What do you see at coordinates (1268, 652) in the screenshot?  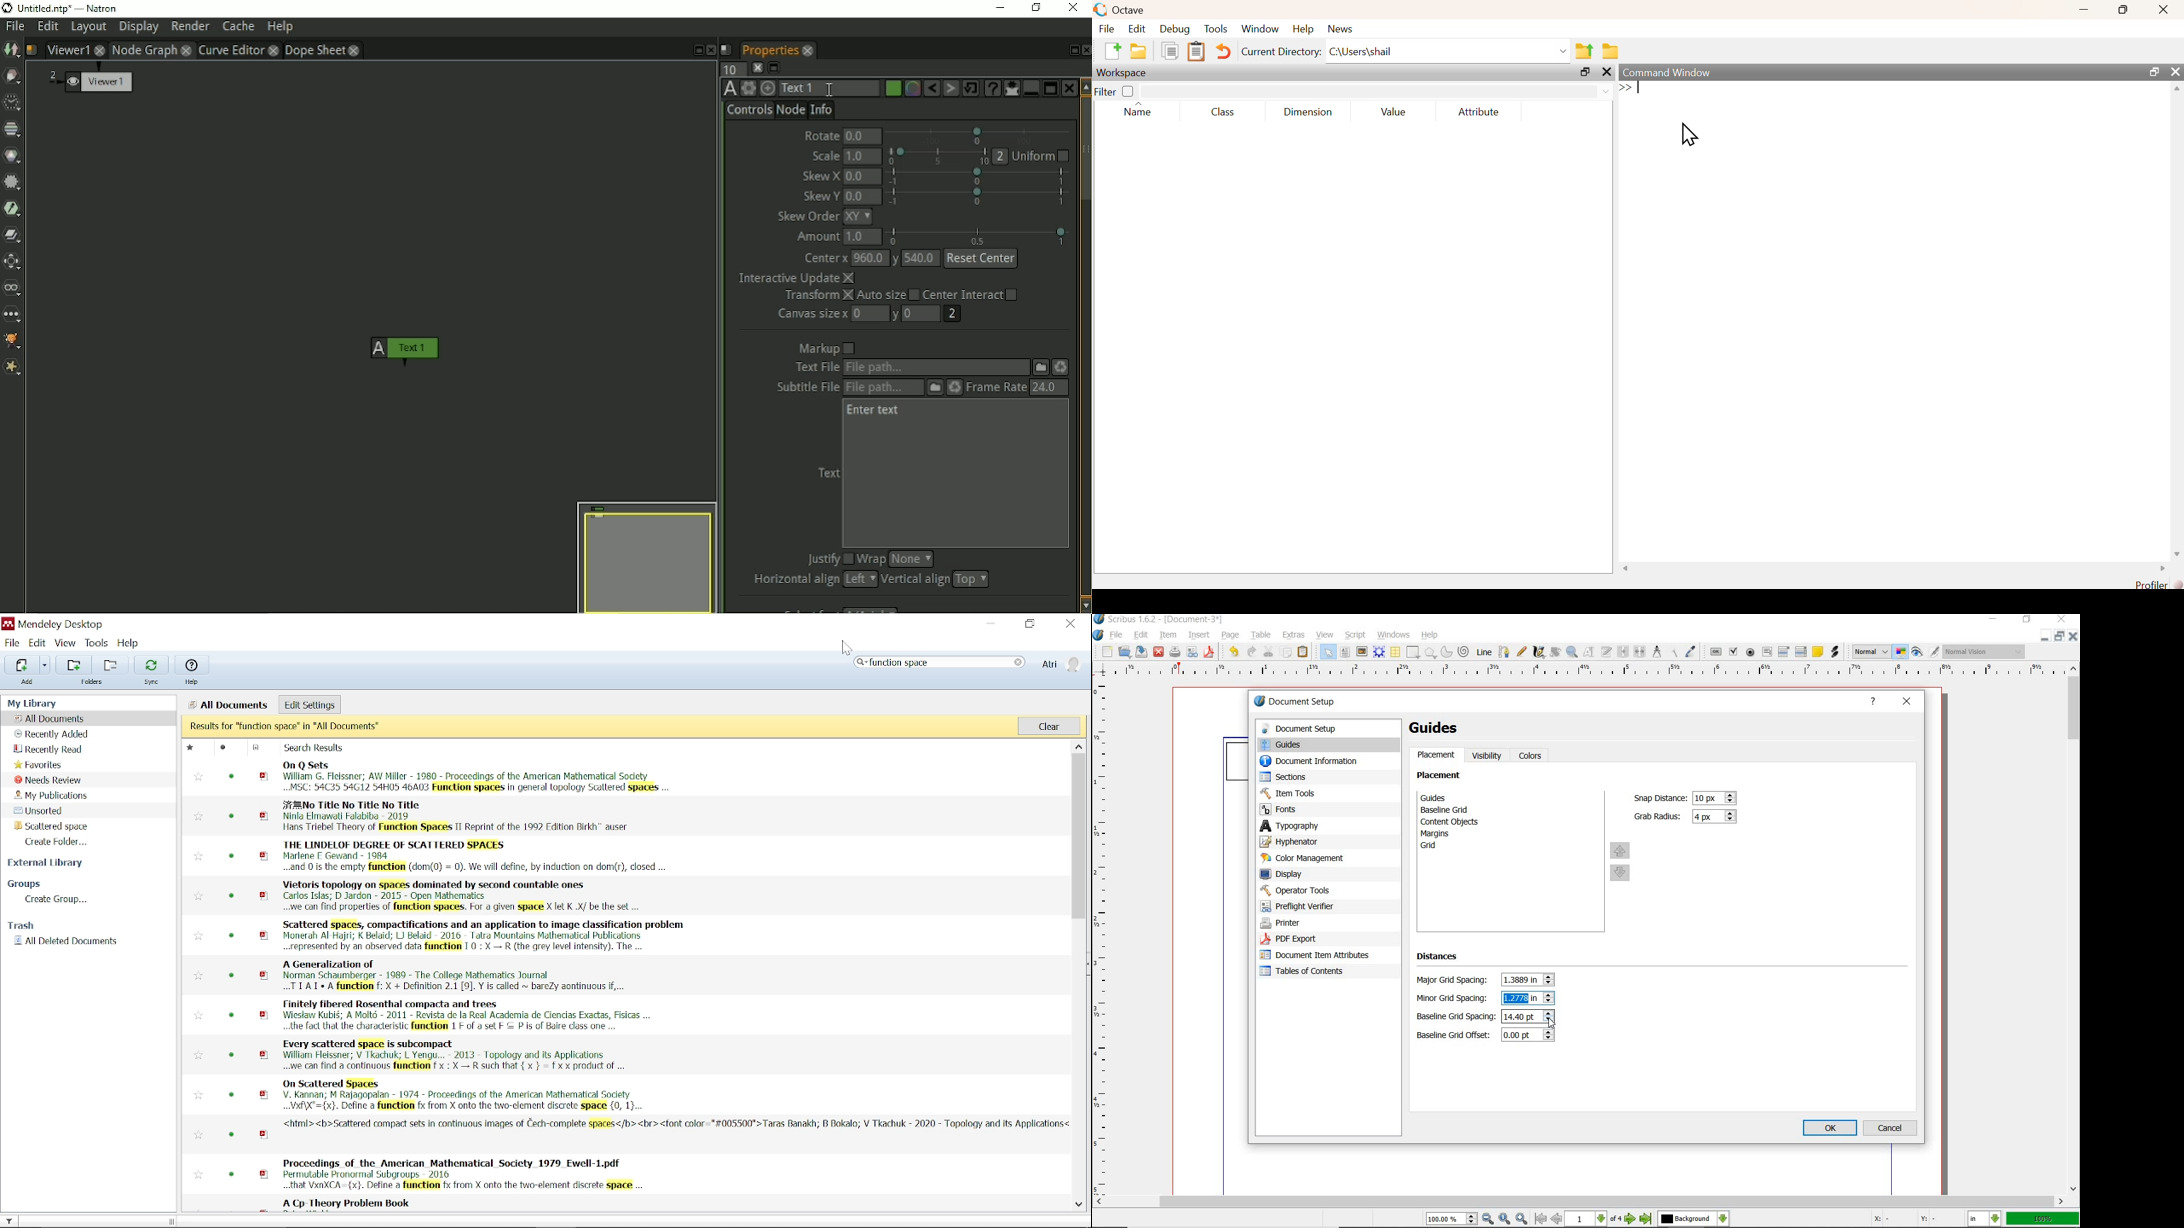 I see `cut` at bounding box center [1268, 652].